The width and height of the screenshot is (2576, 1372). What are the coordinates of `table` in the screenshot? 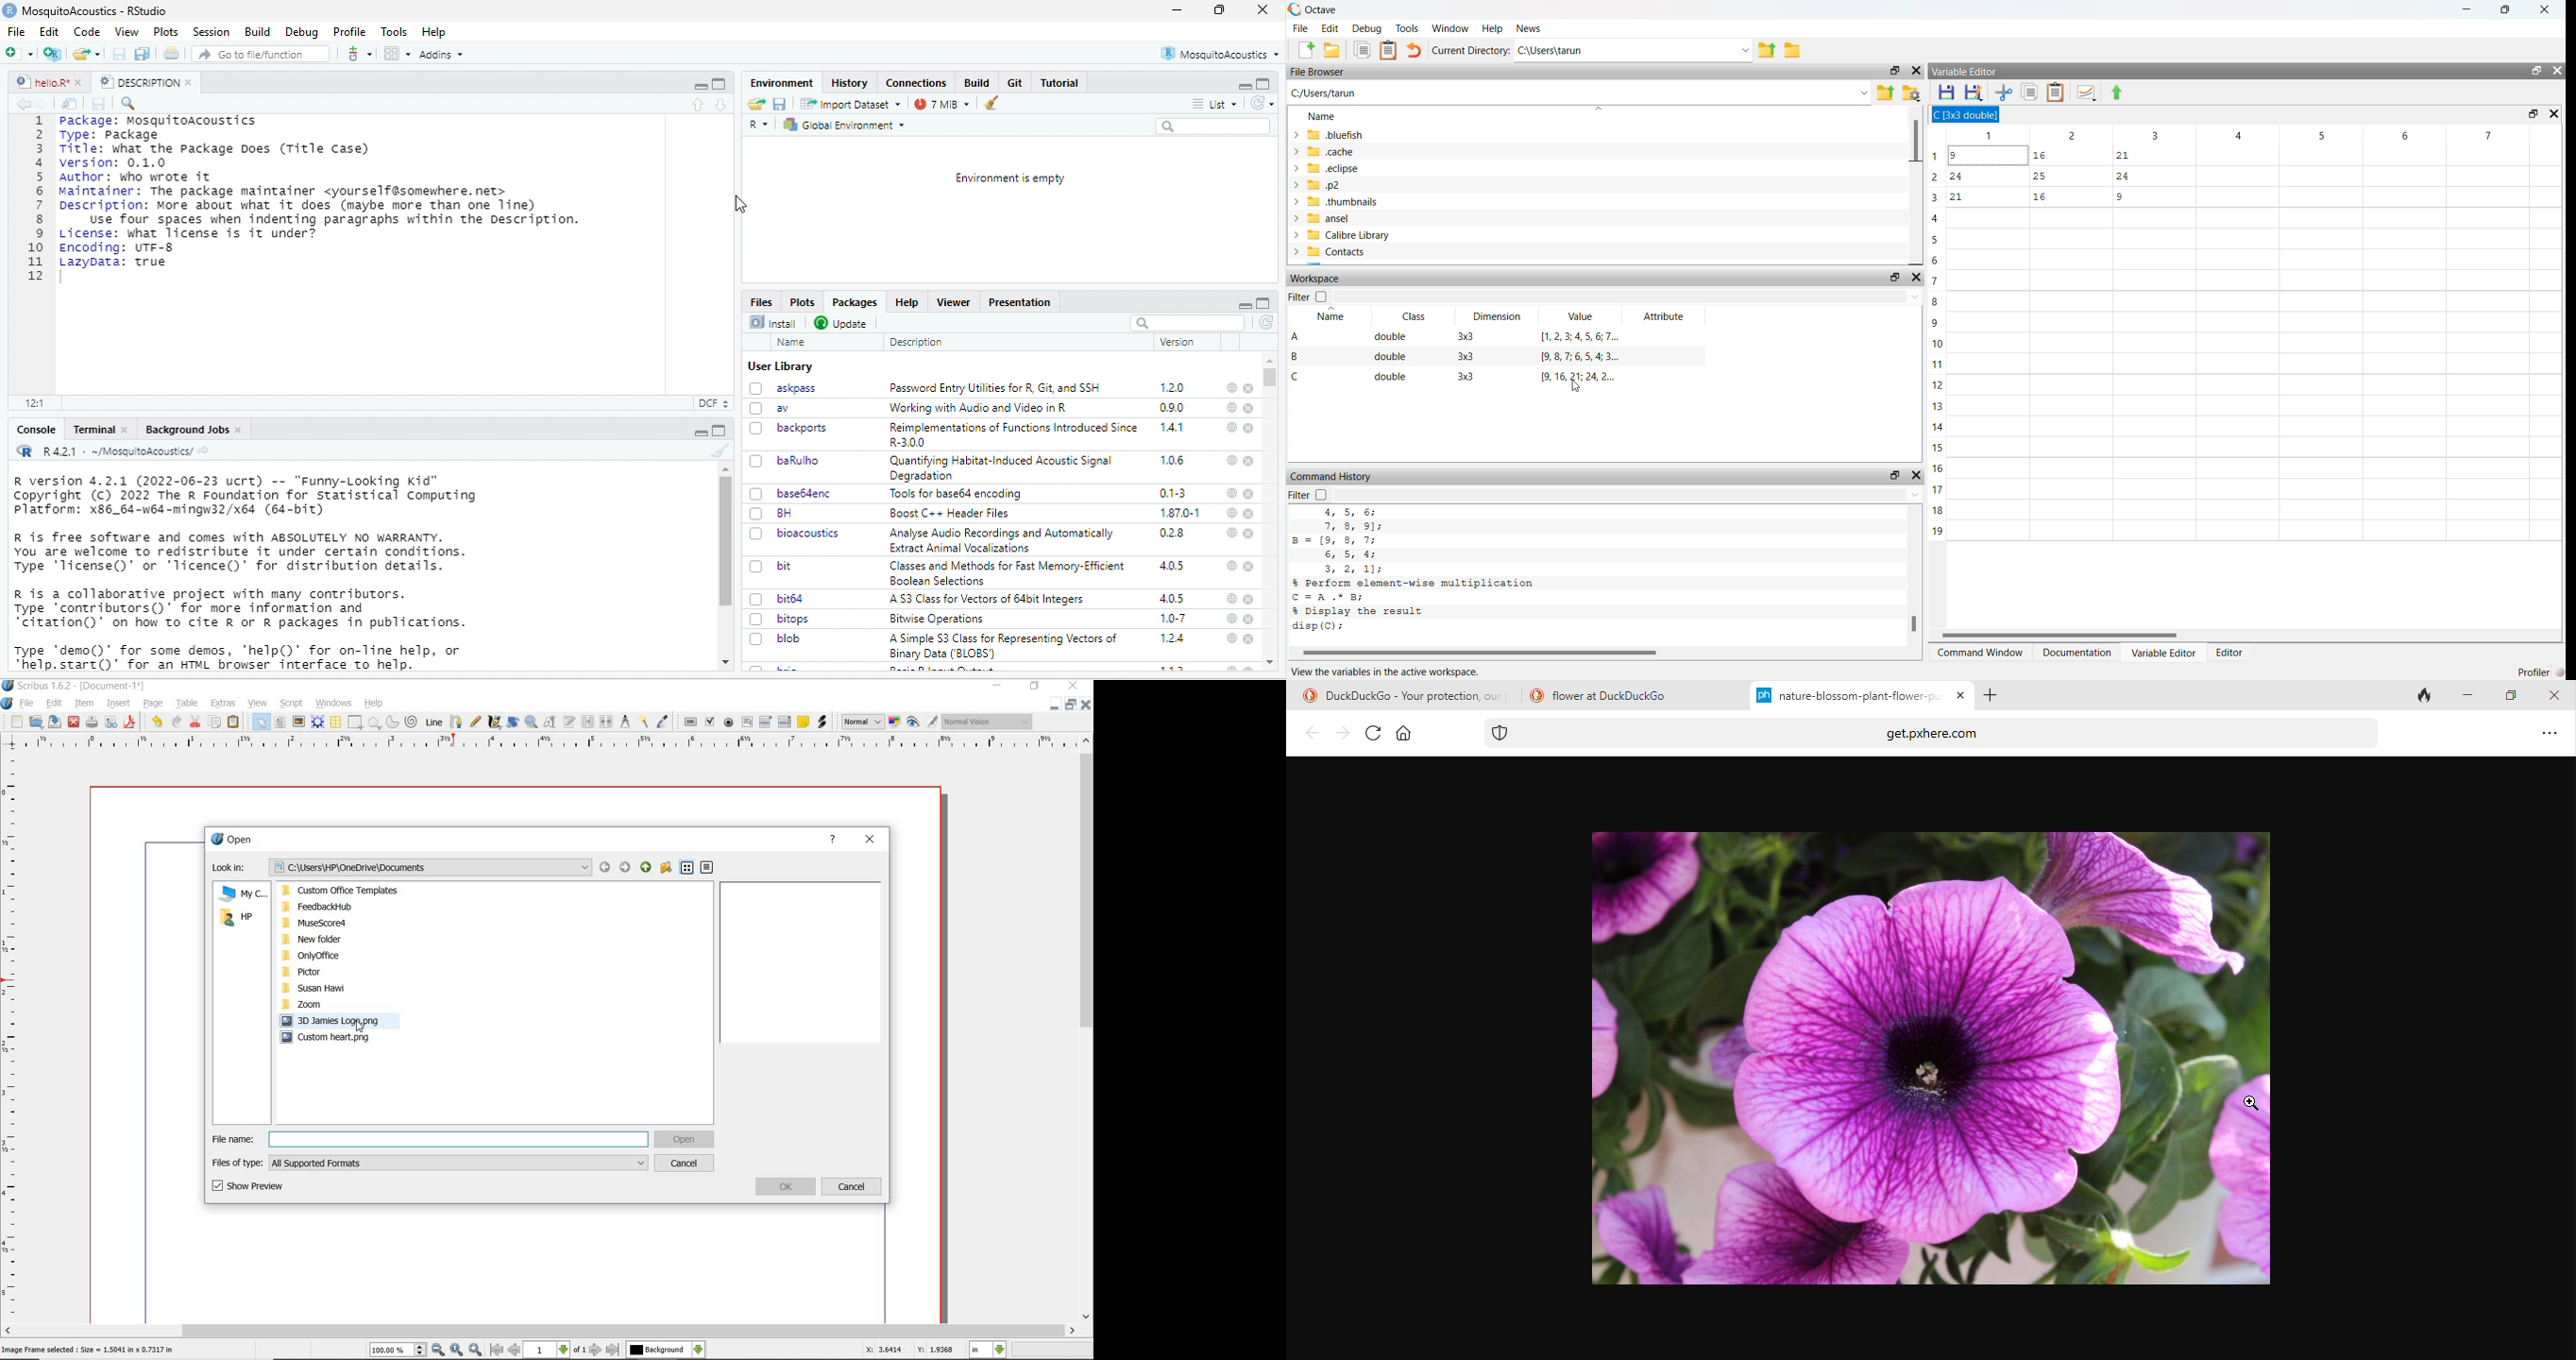 It's located at (337, 723).